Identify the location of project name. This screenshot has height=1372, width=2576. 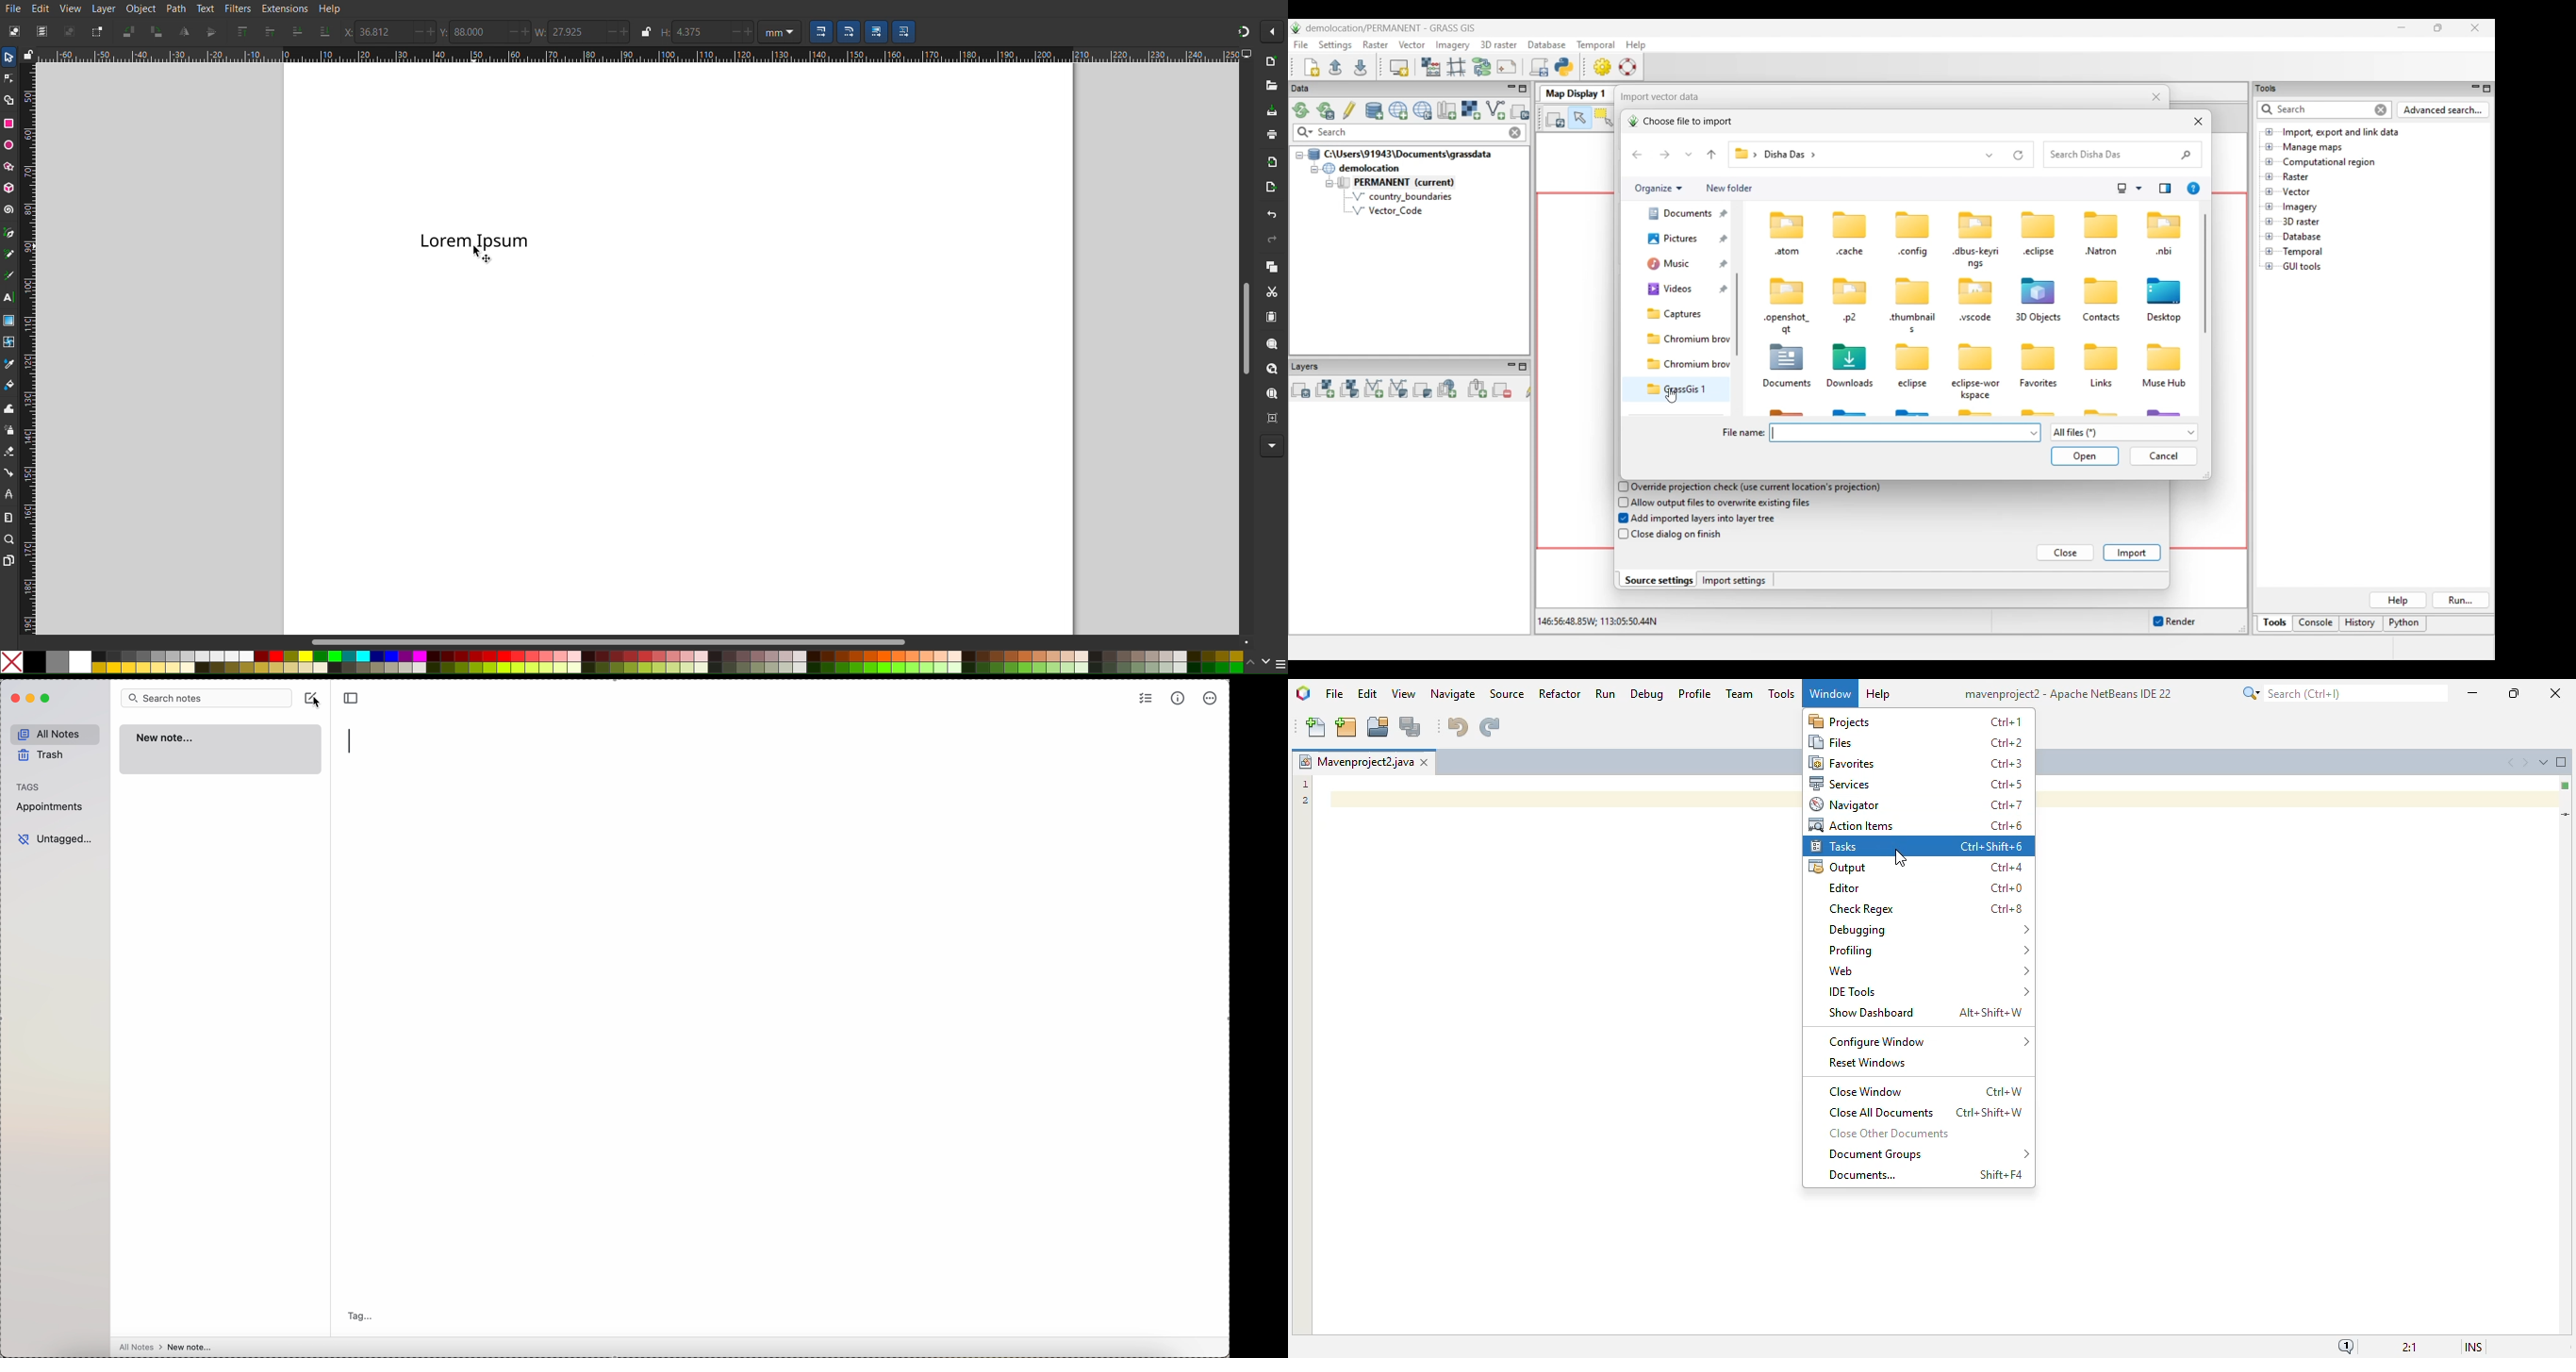
(1357, 761).